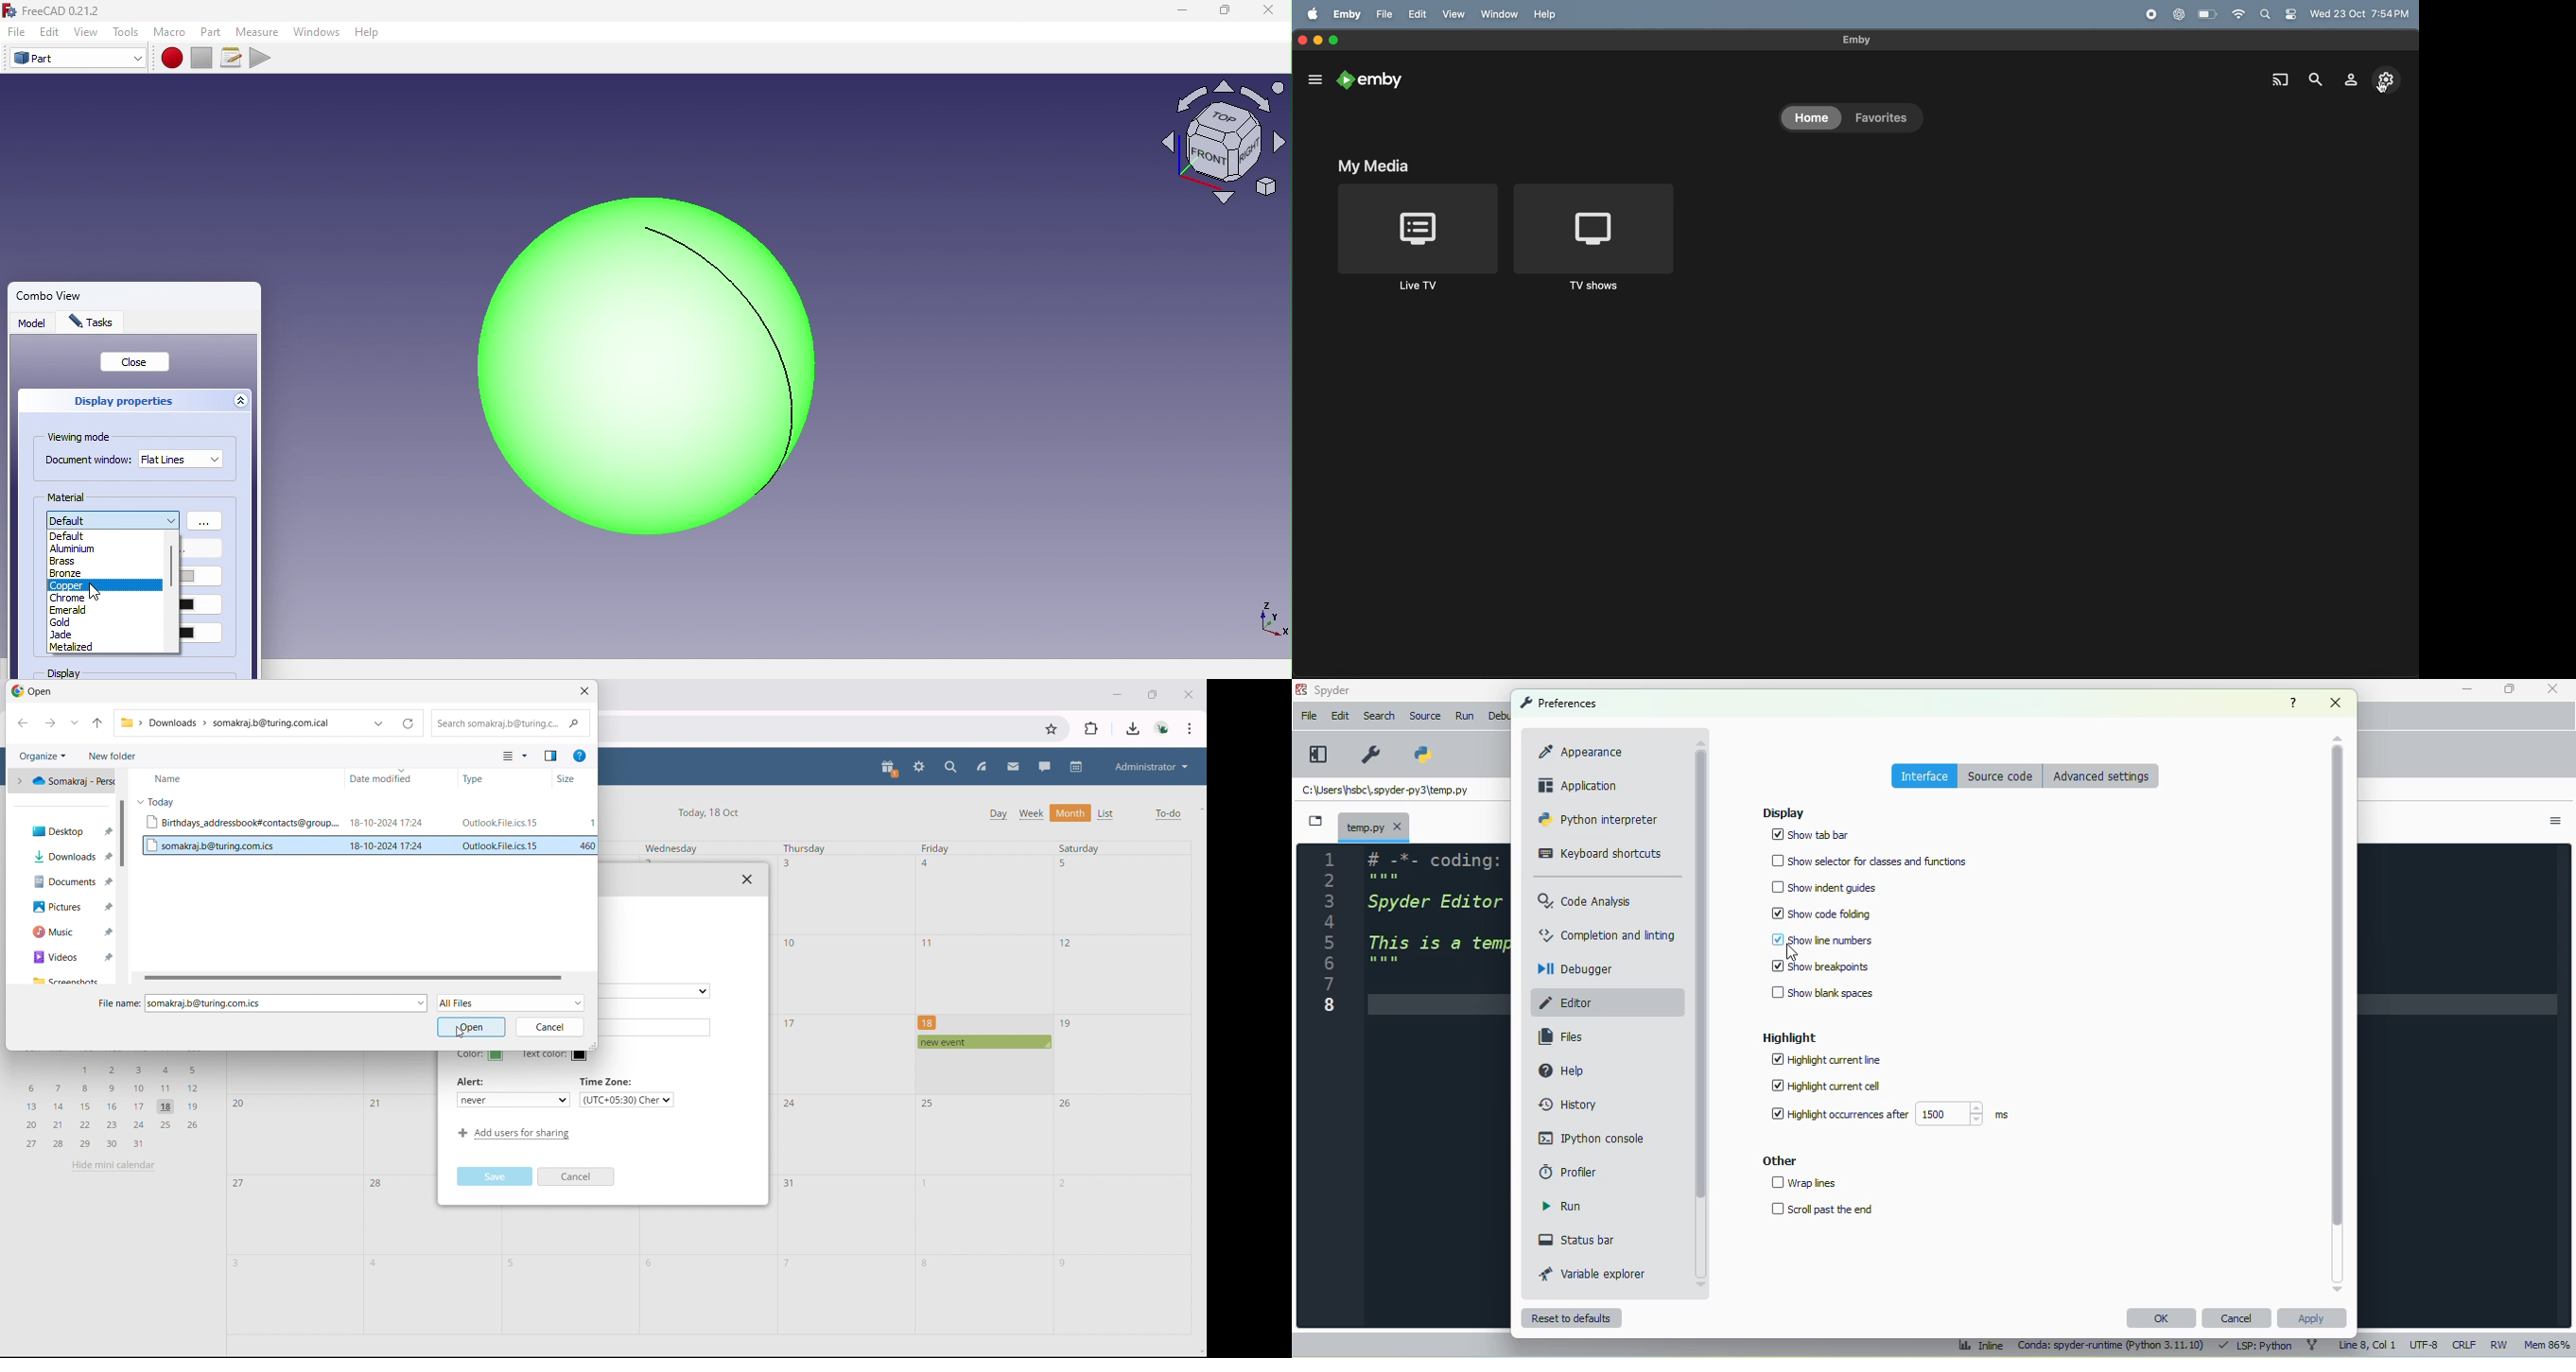  I want to click on Pictures, so click(62, 907).